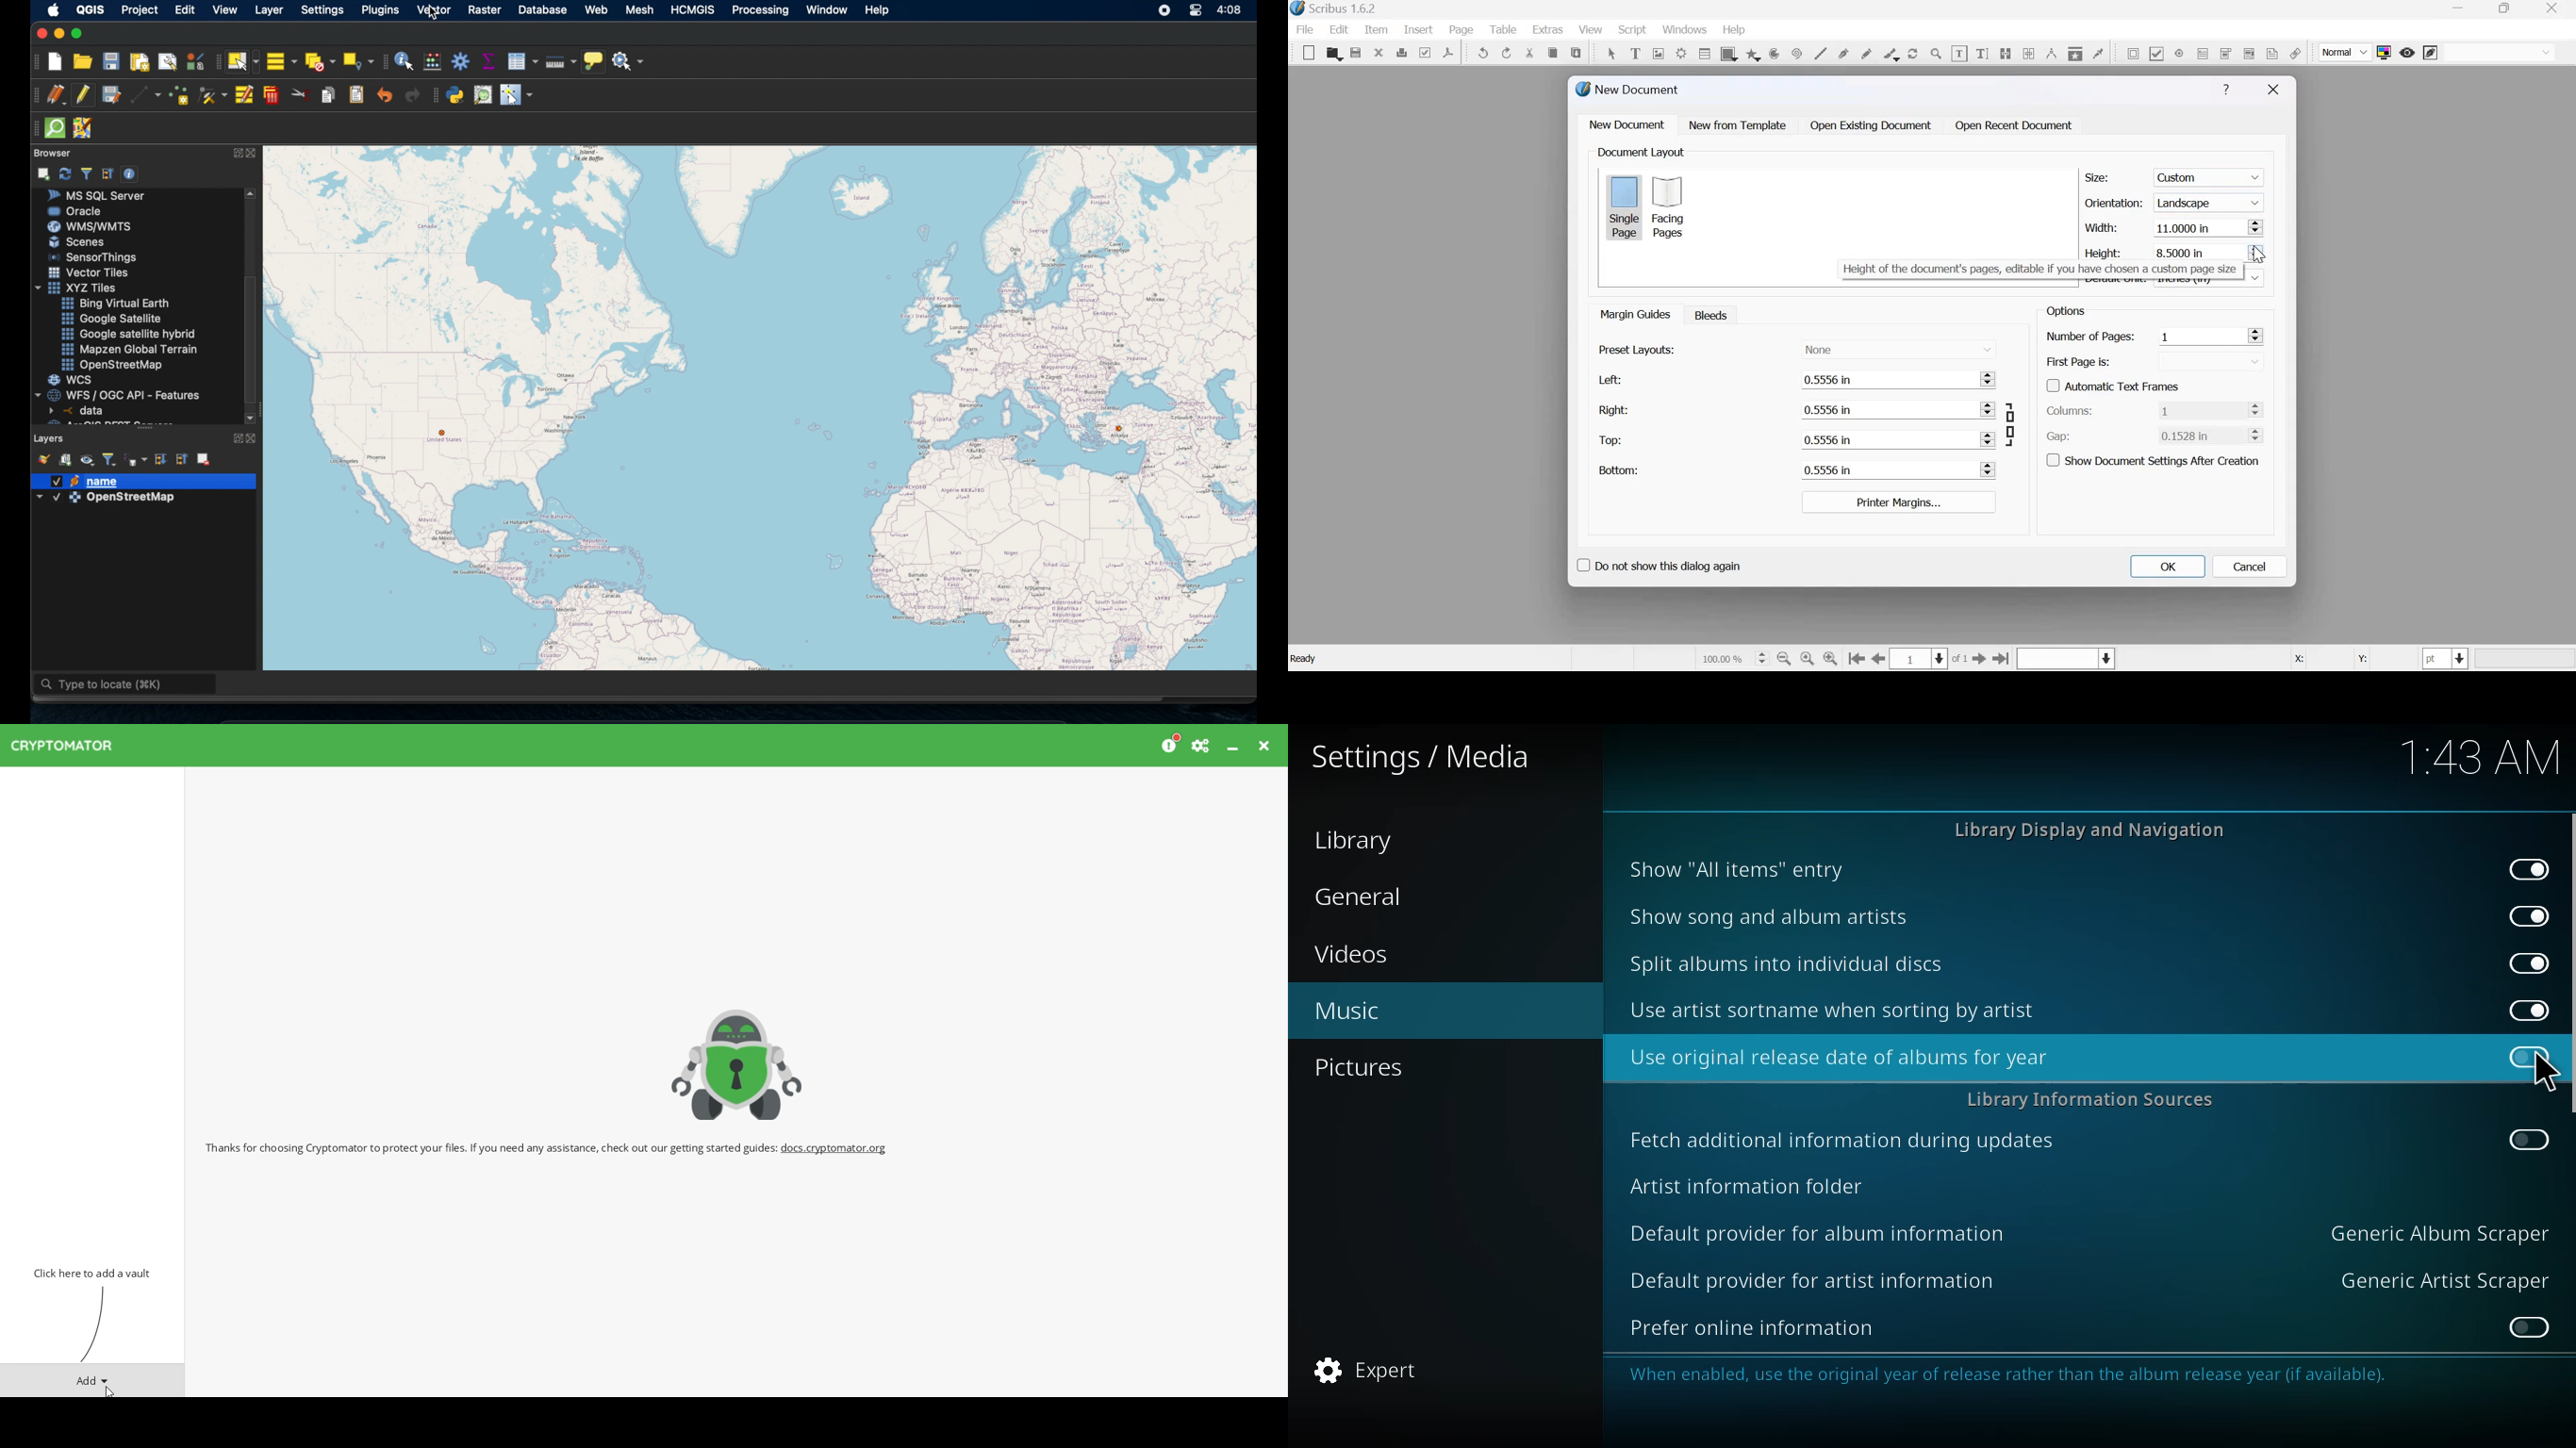 The image size is (2576, 1456). Describe the element at coordinates (1658, 52) in the screenshot. I see `Image frame` at that location.